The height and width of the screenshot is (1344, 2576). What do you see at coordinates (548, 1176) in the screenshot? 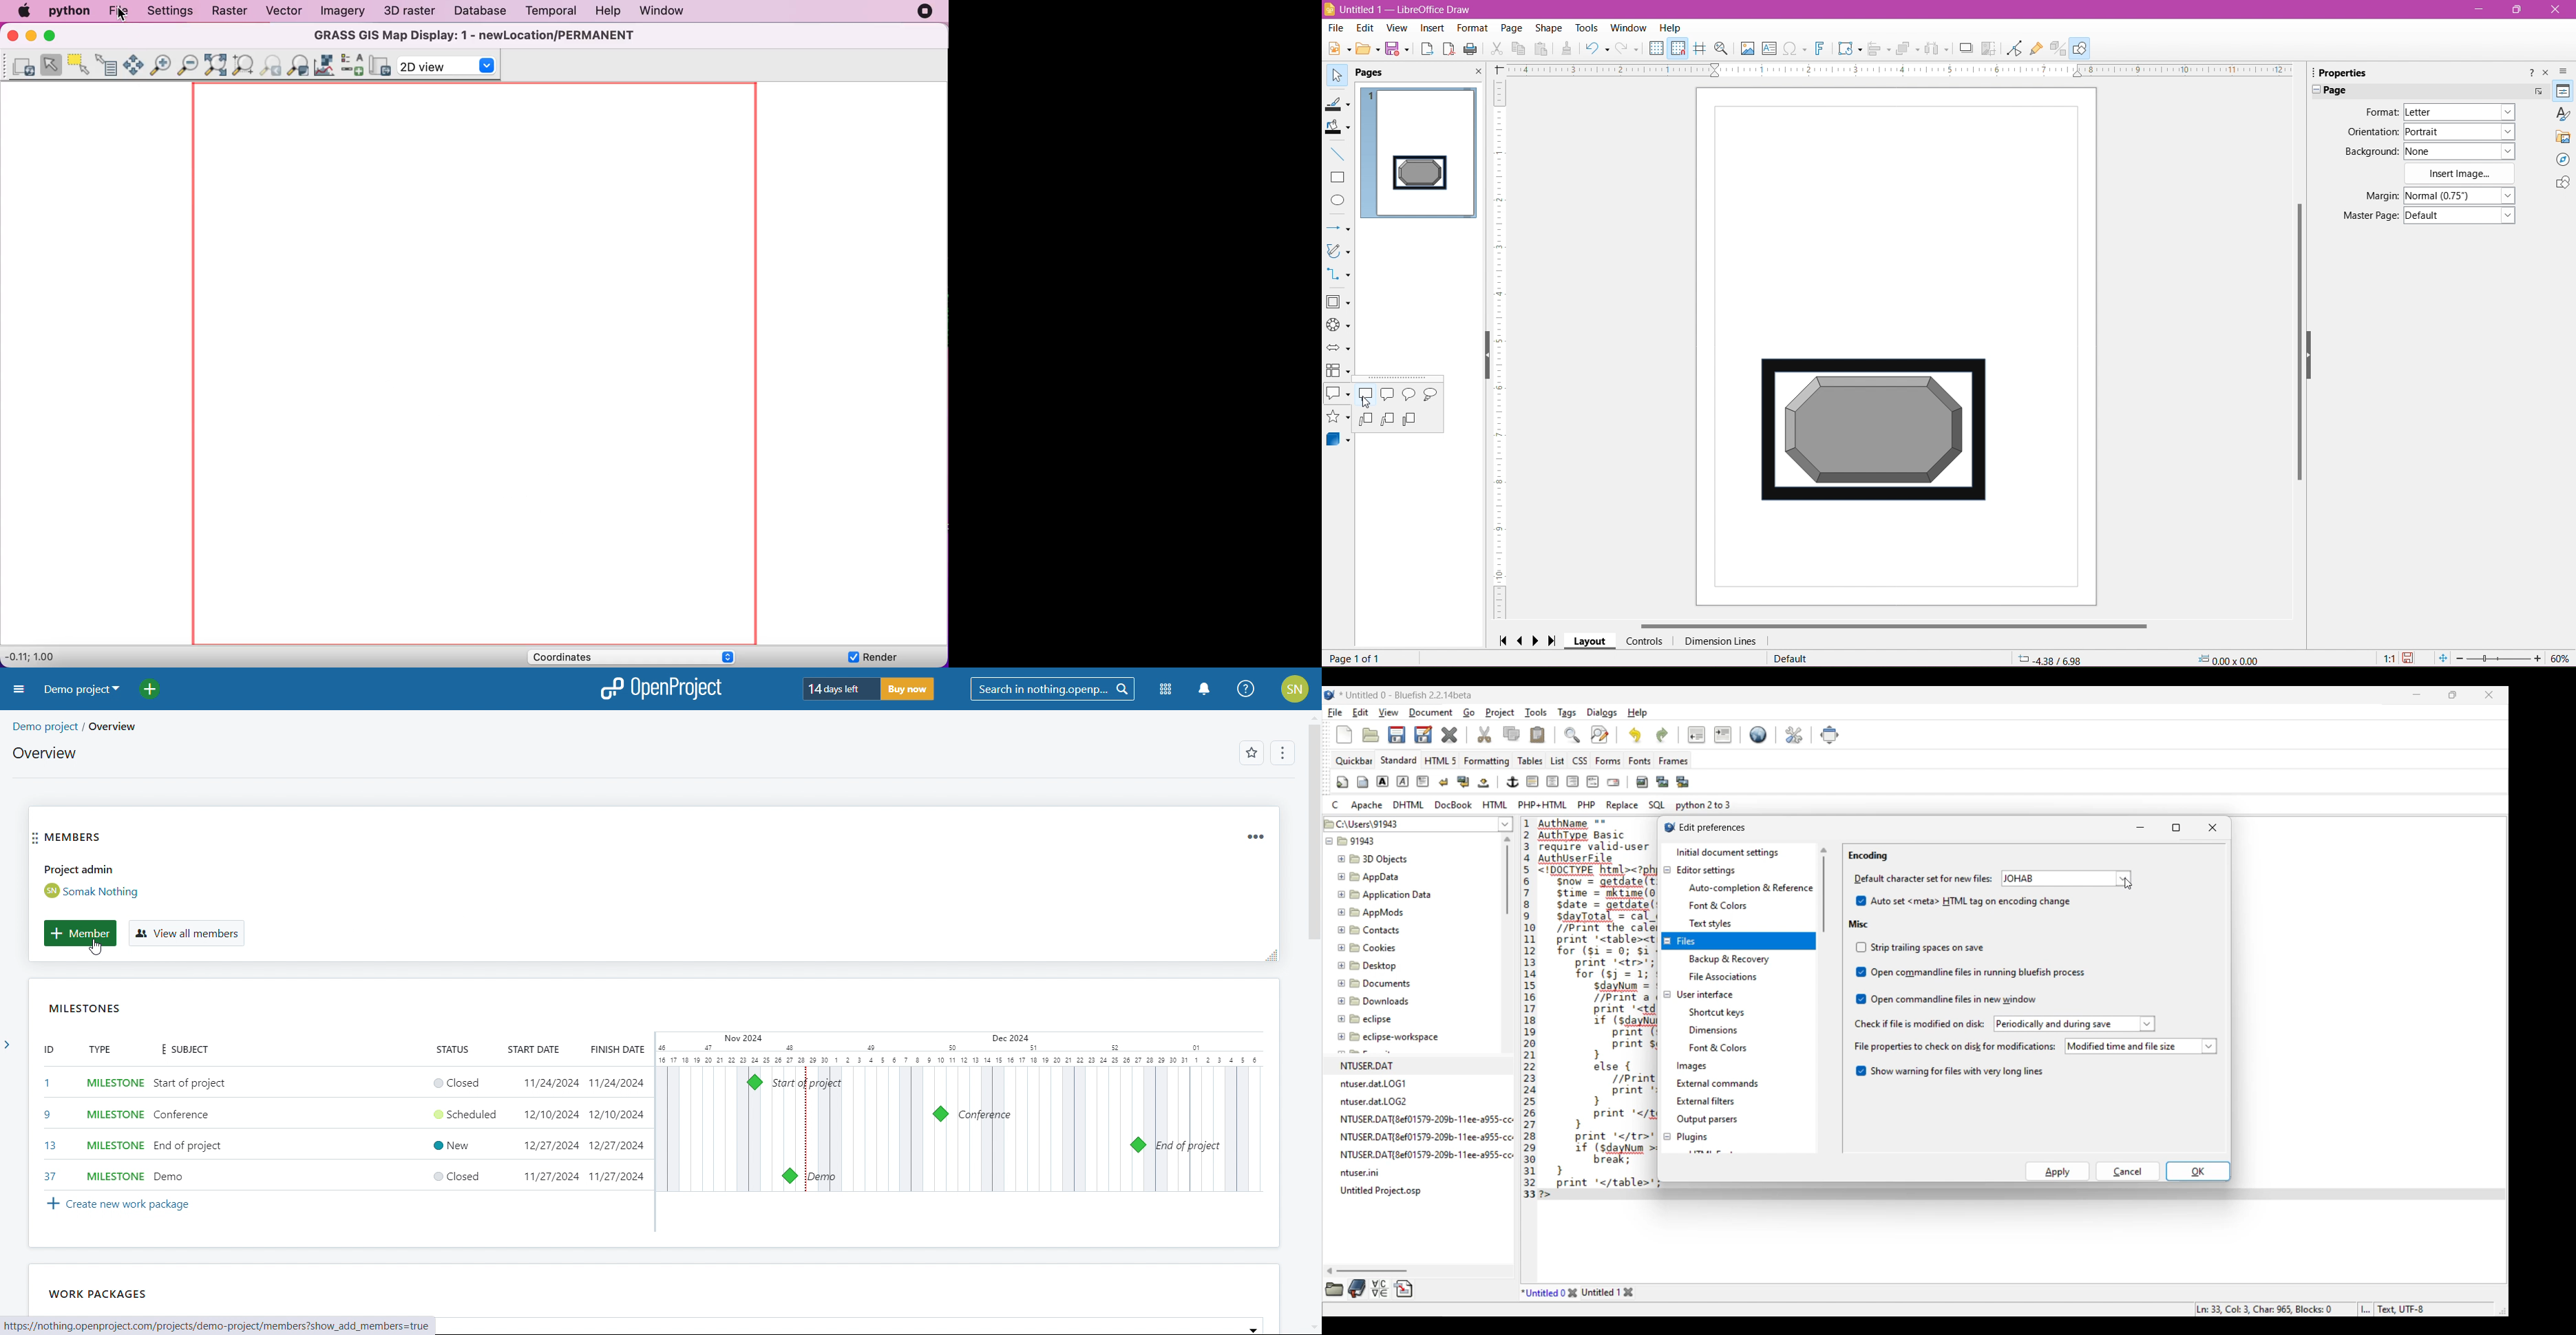
I see `11/27/2024` at bounding box center [548, 1176].